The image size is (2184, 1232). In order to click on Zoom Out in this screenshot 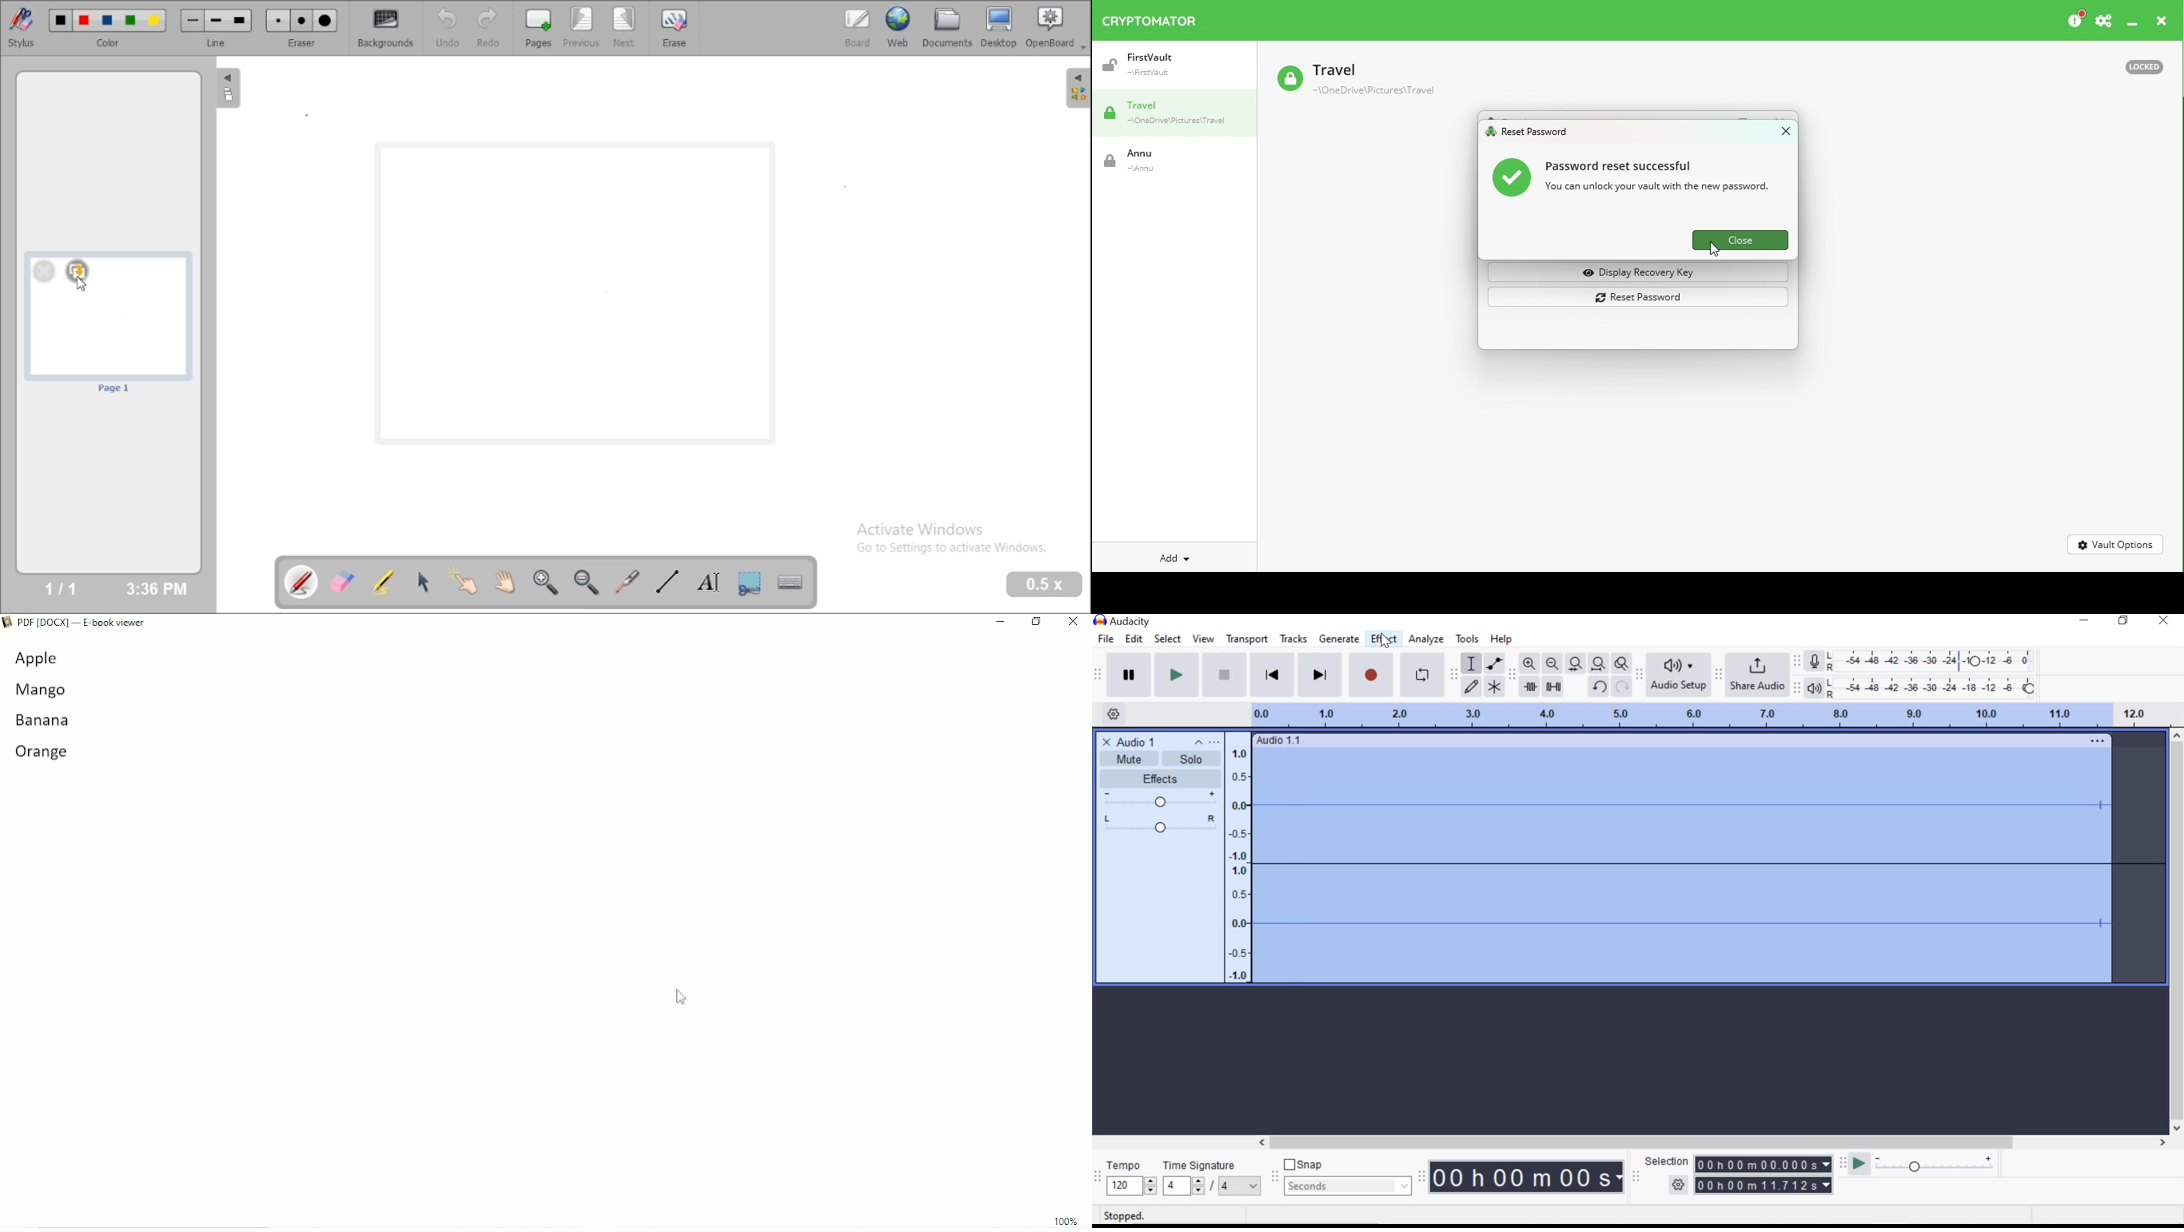, I will do `click(1553, 664)`.